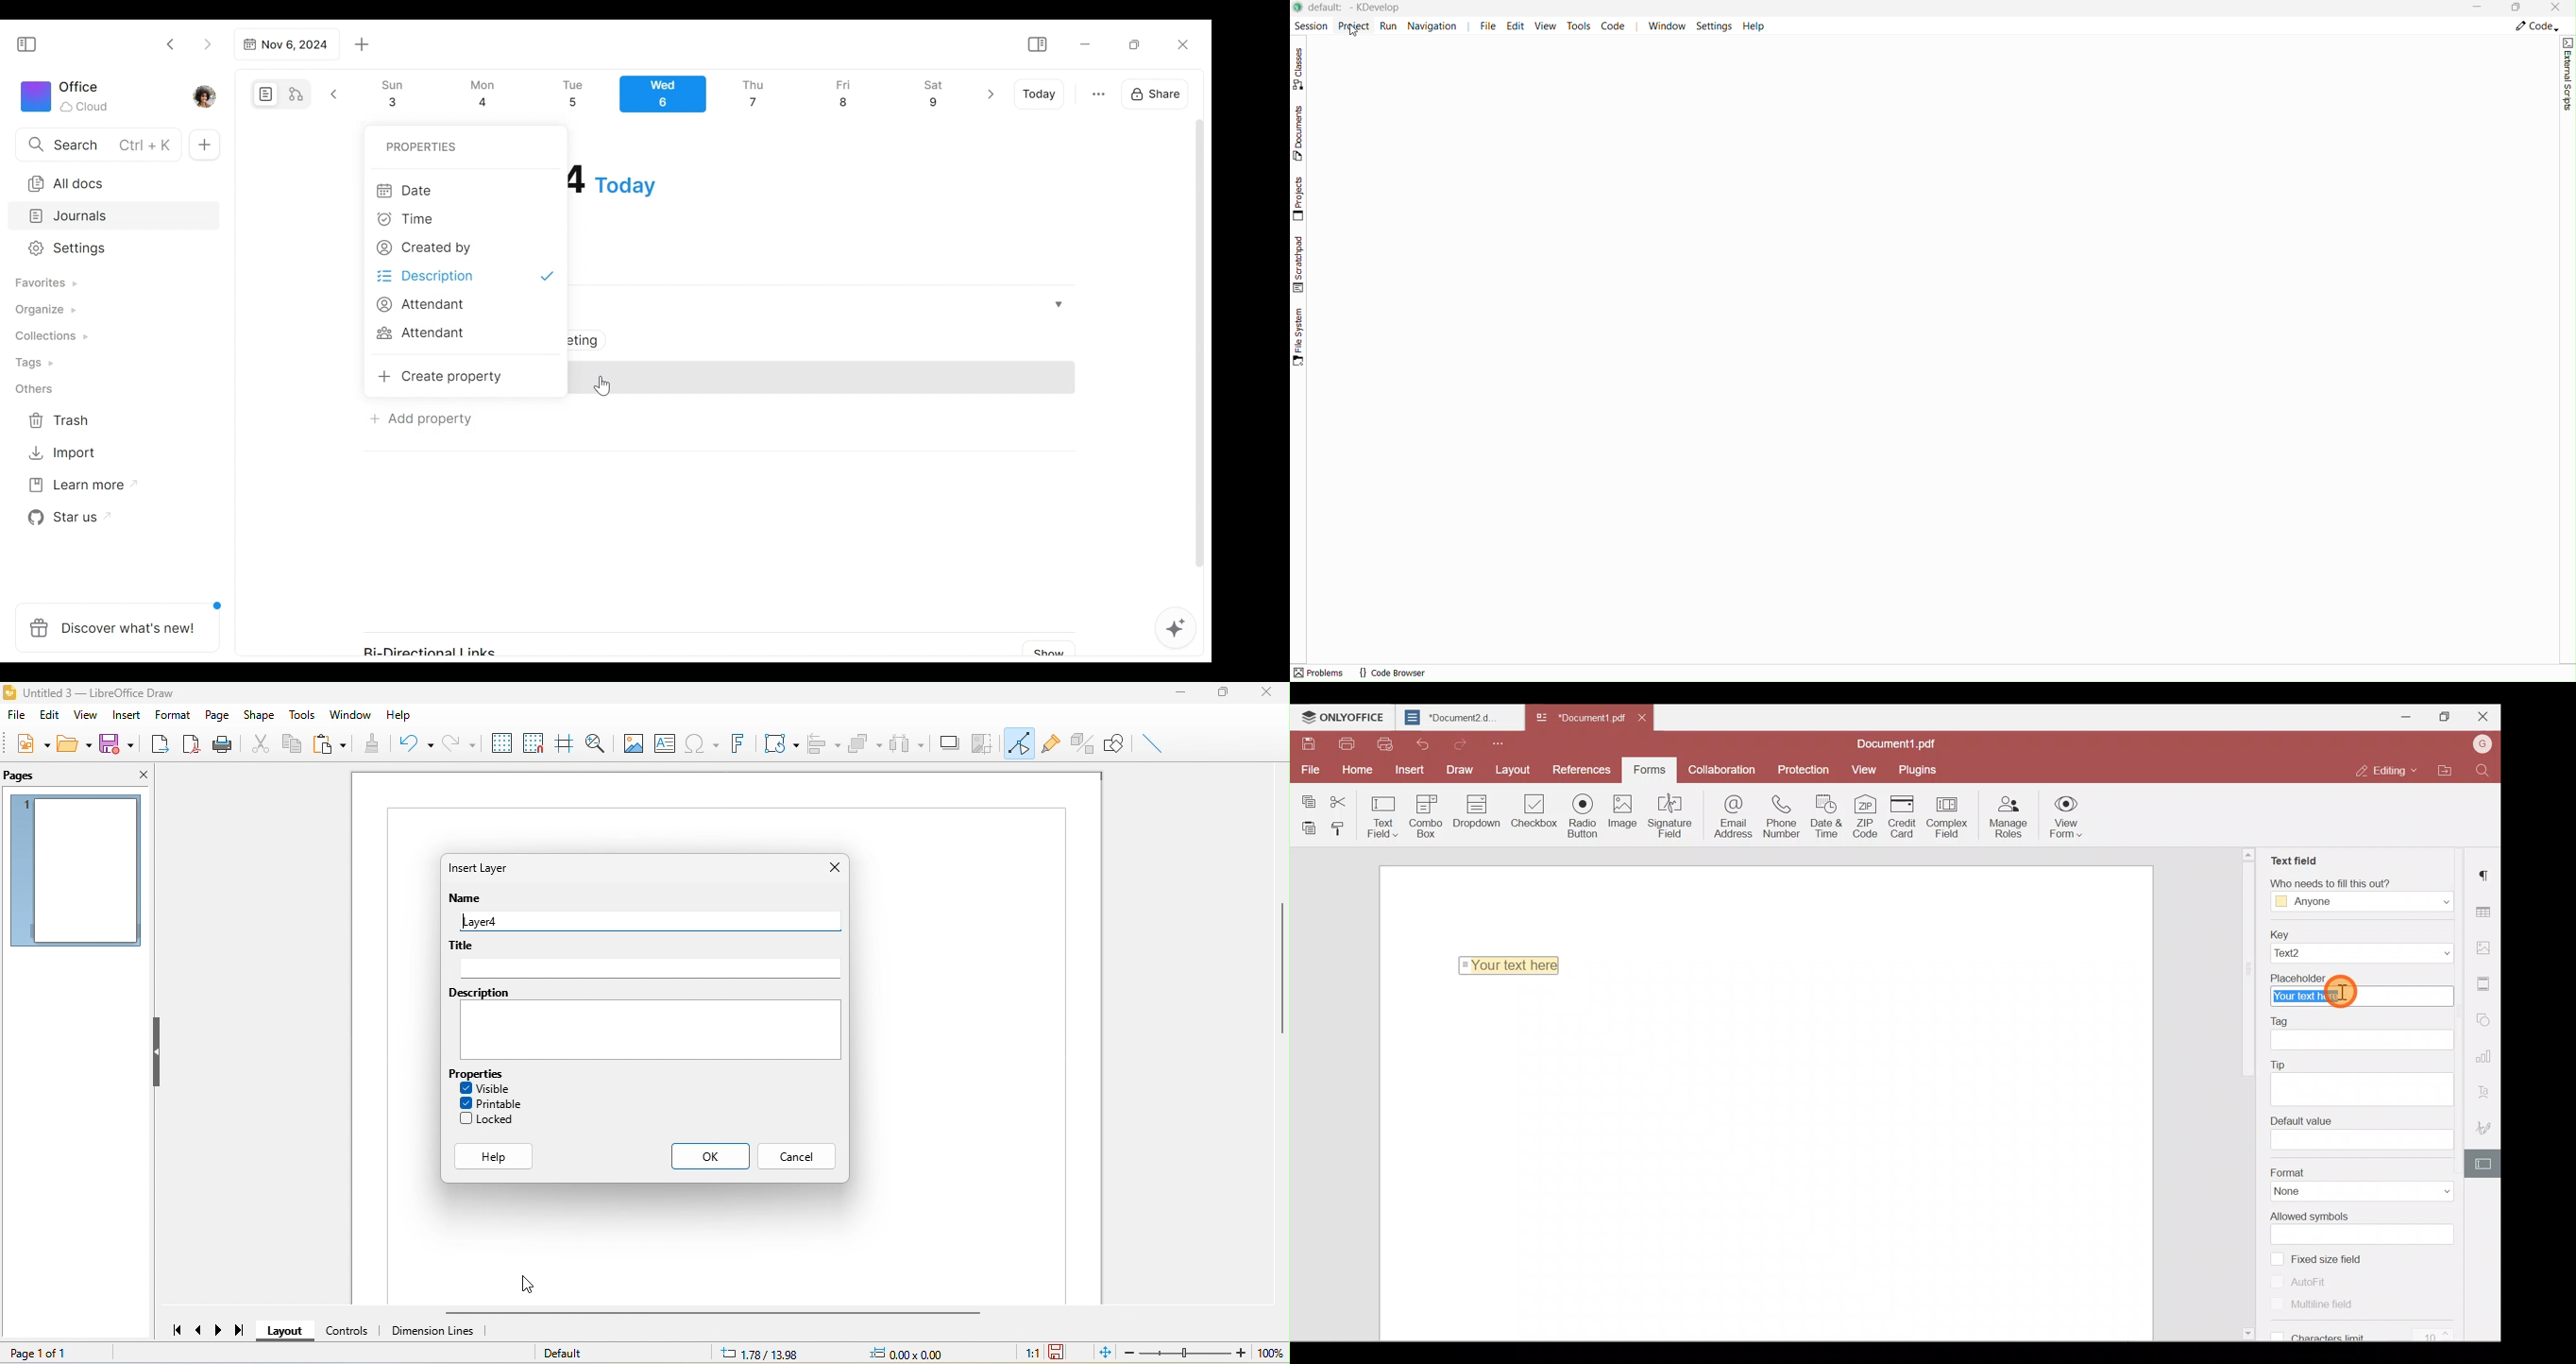 This screenshot has height=1372, width=2576. Describe the element at coordinates (1301, 199) in the screenshot. I see `Projects` at that location.